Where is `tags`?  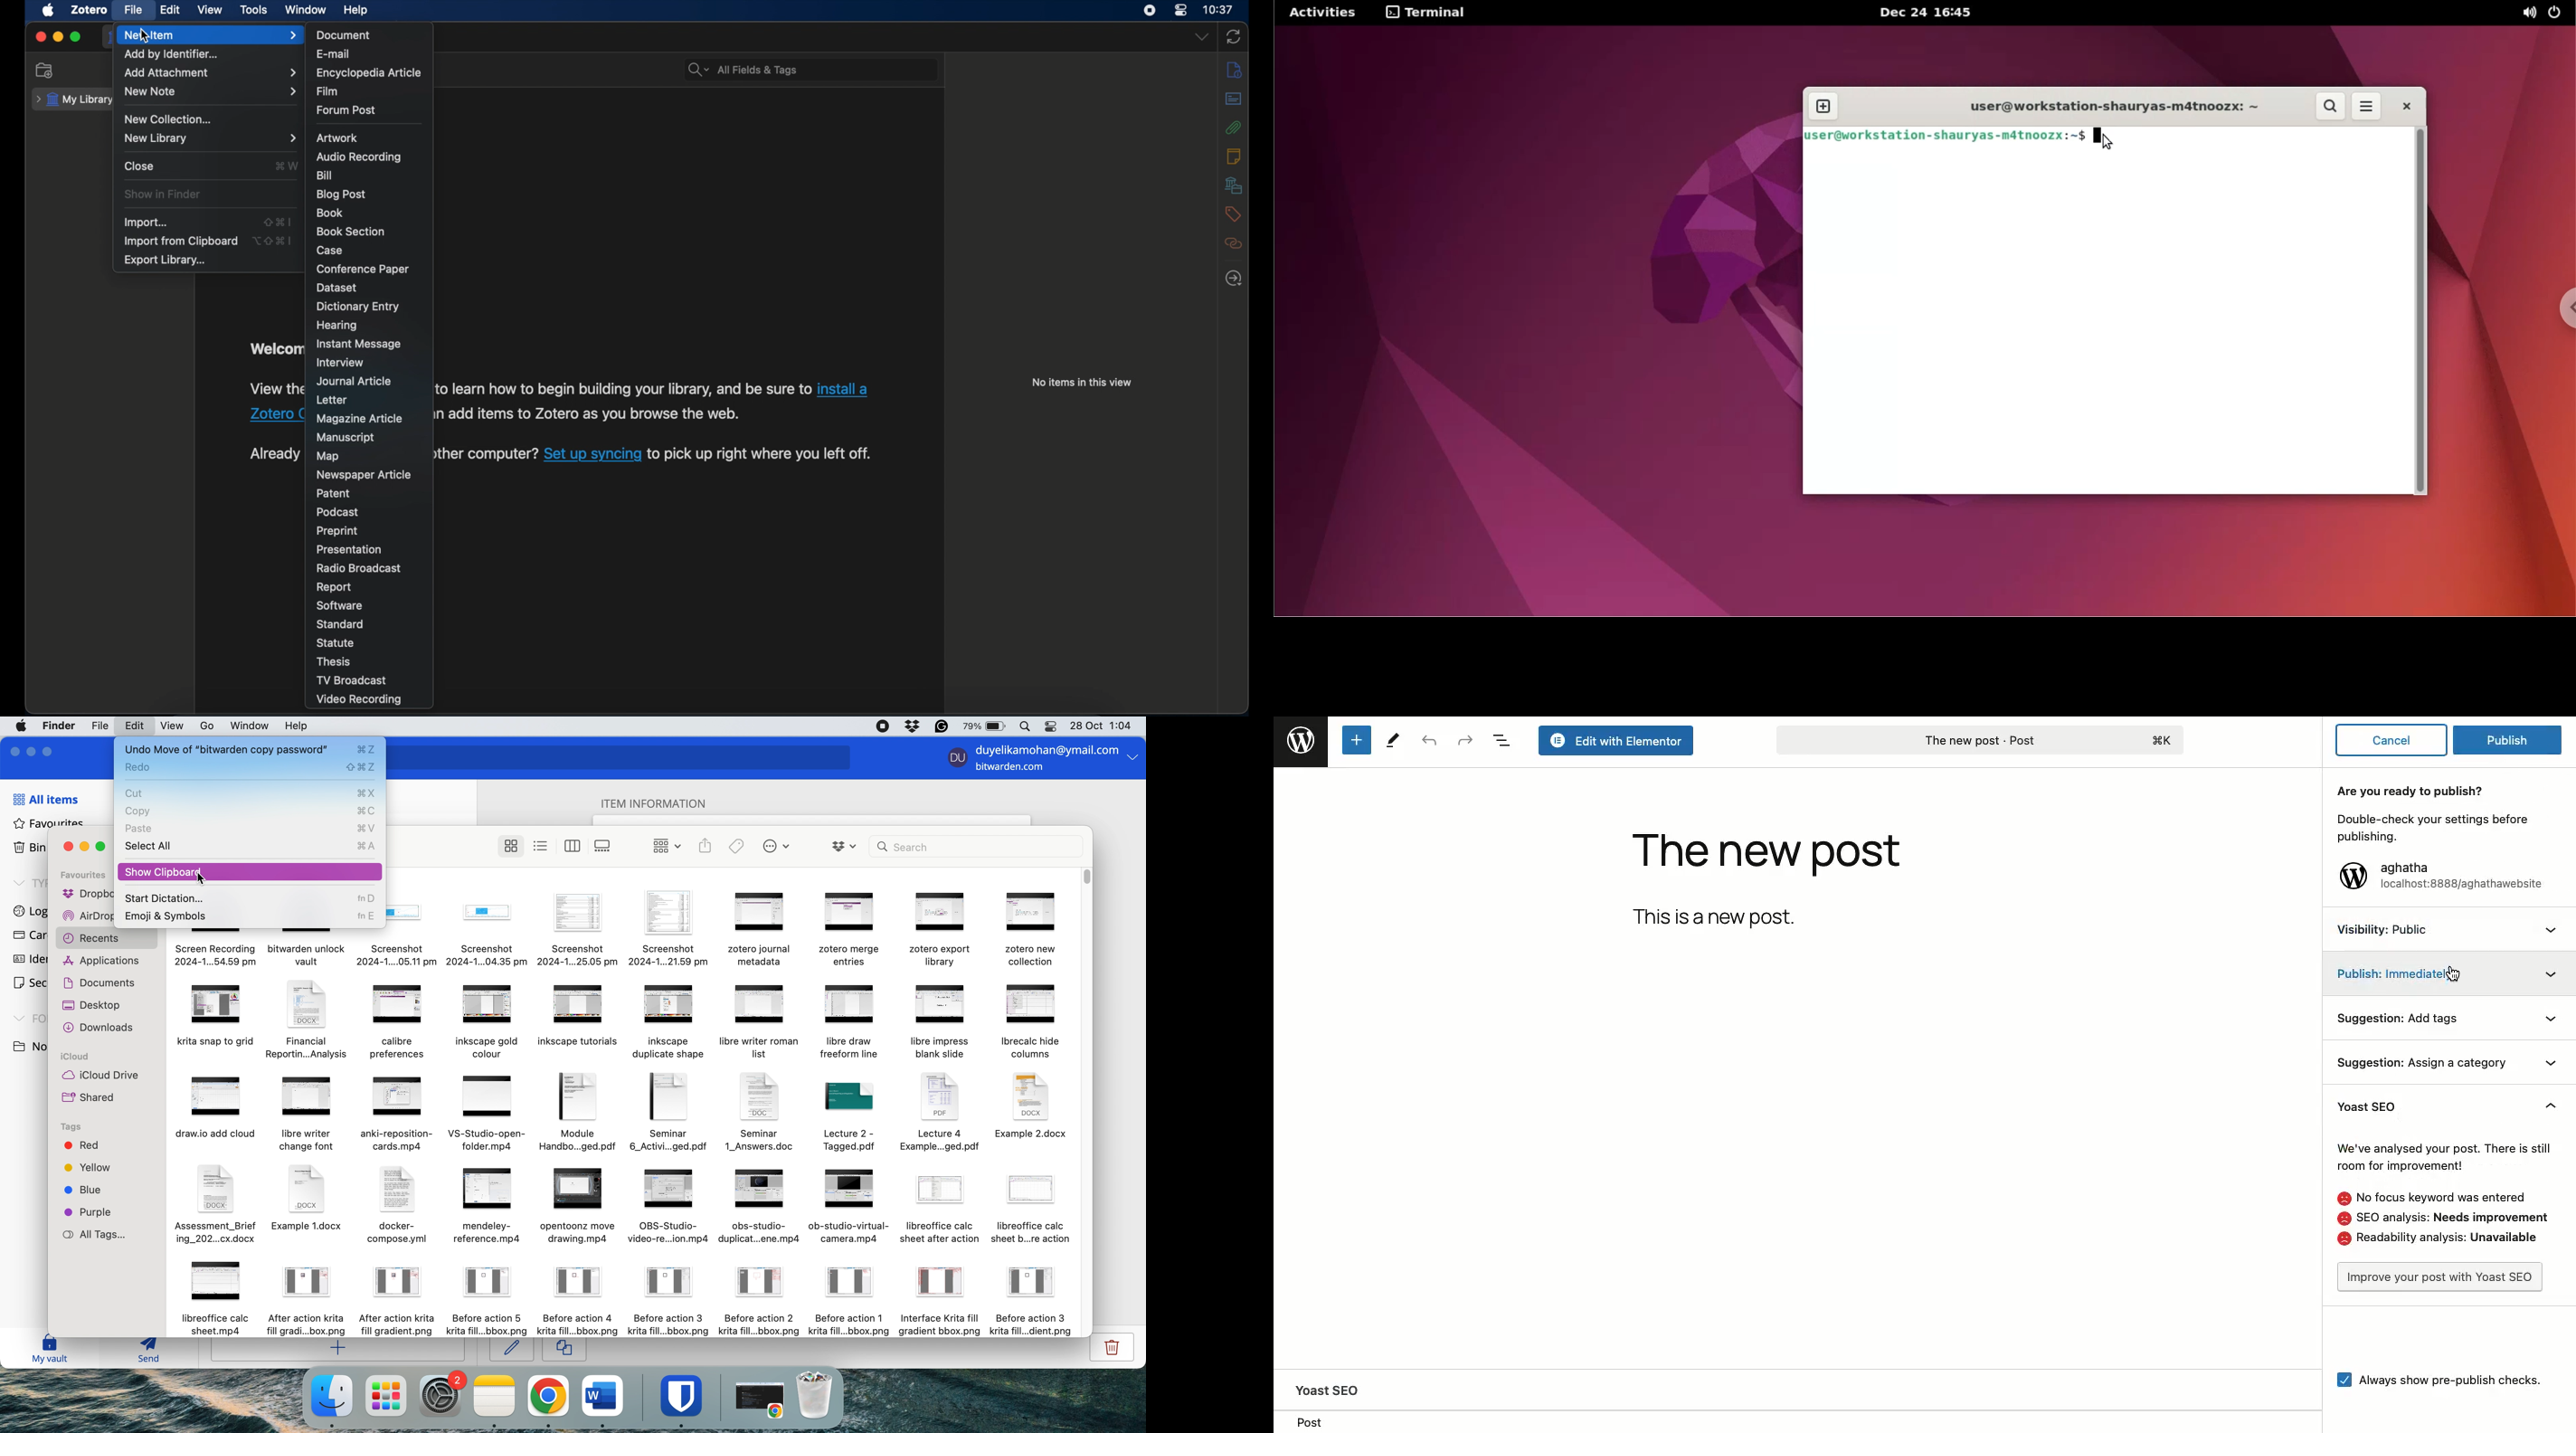 tags is located at coordinates (73, 1127).